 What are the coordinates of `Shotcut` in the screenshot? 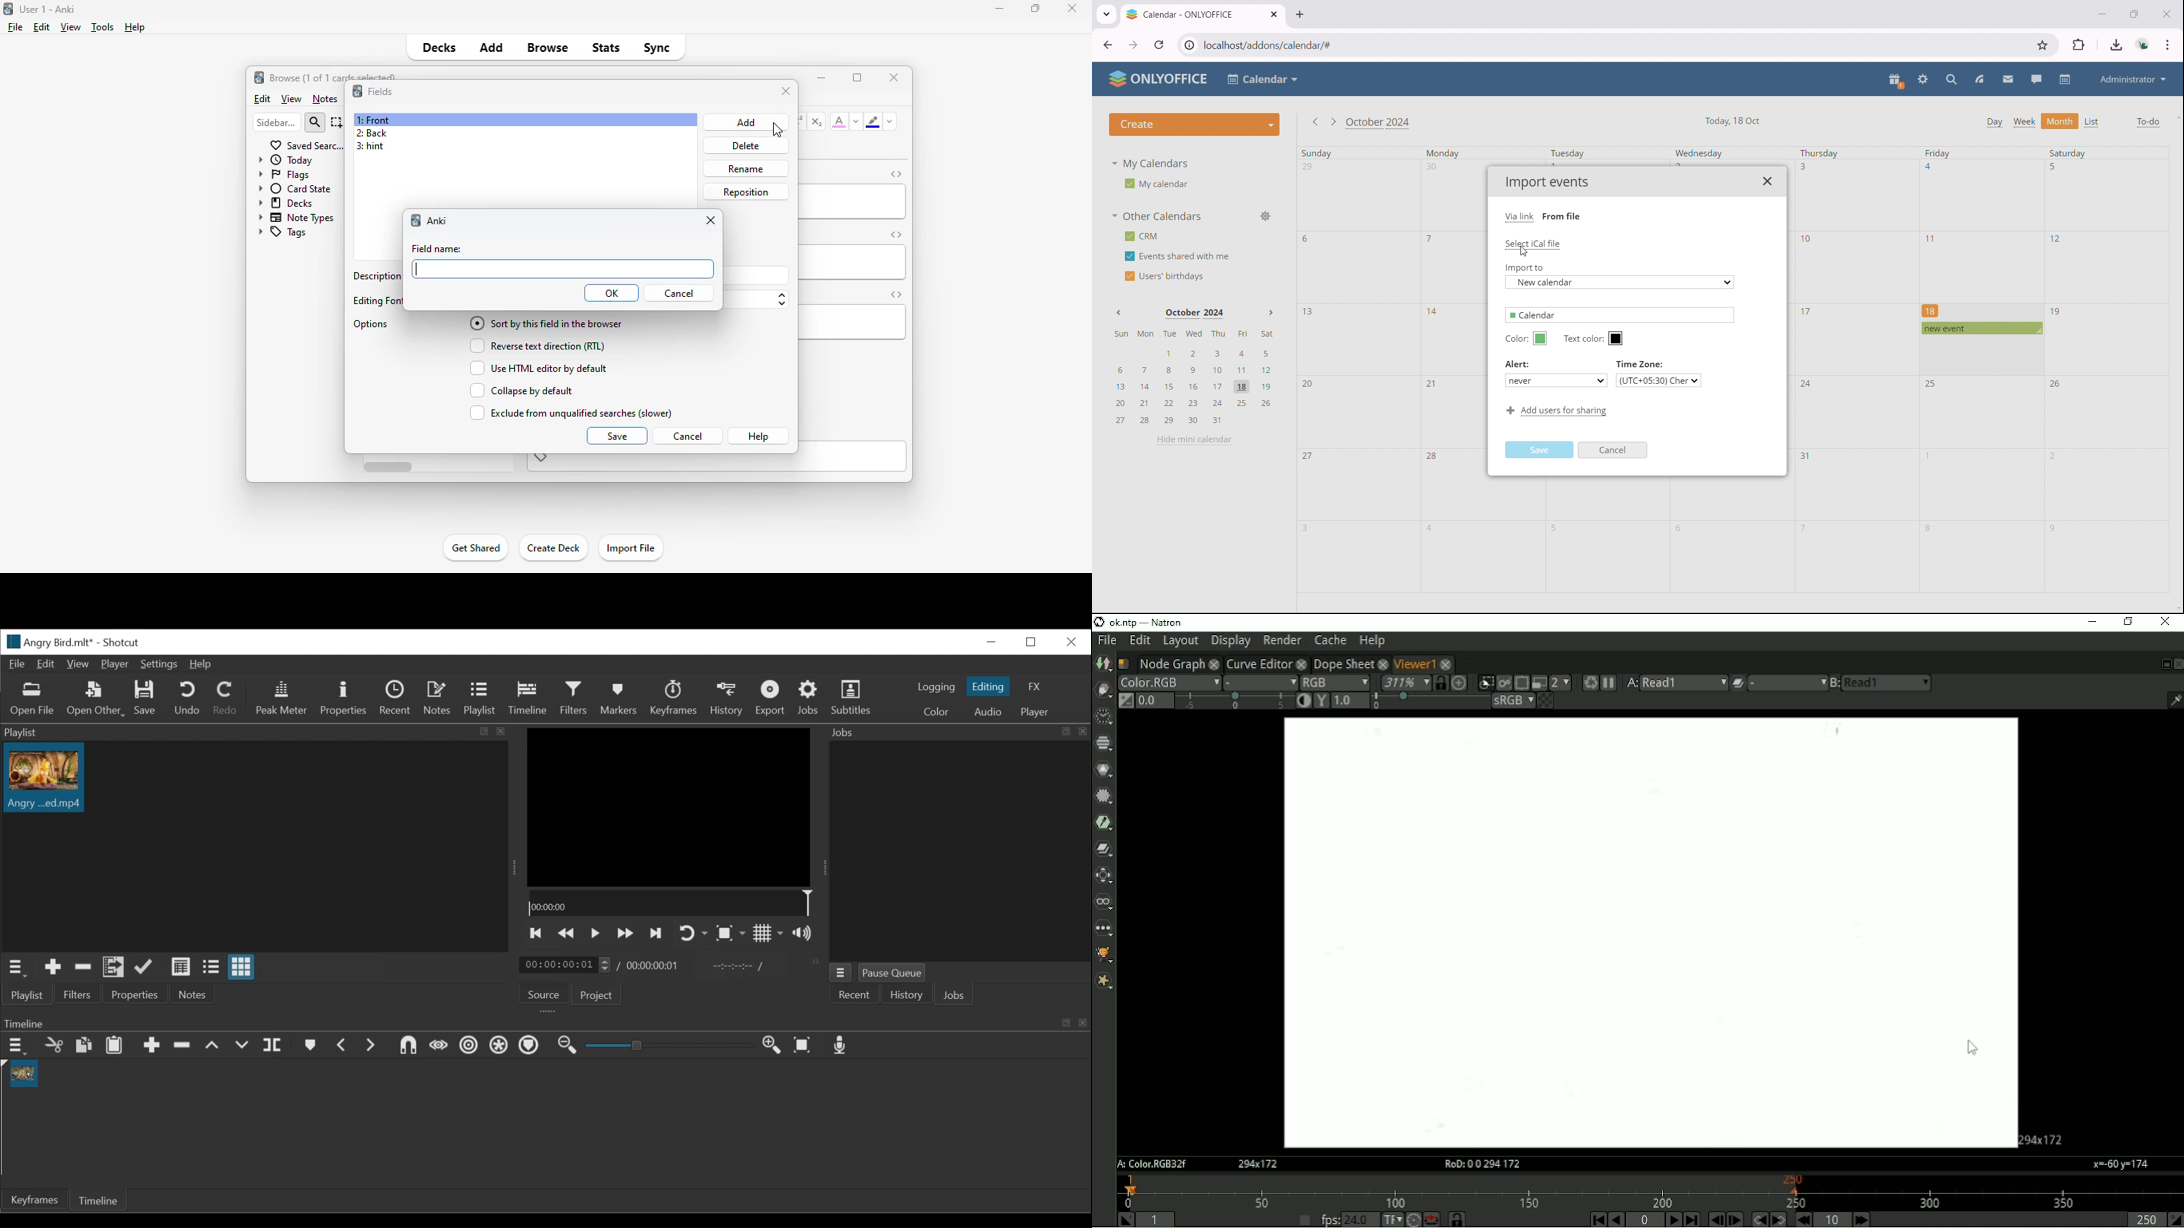 It's located at (124, 644).